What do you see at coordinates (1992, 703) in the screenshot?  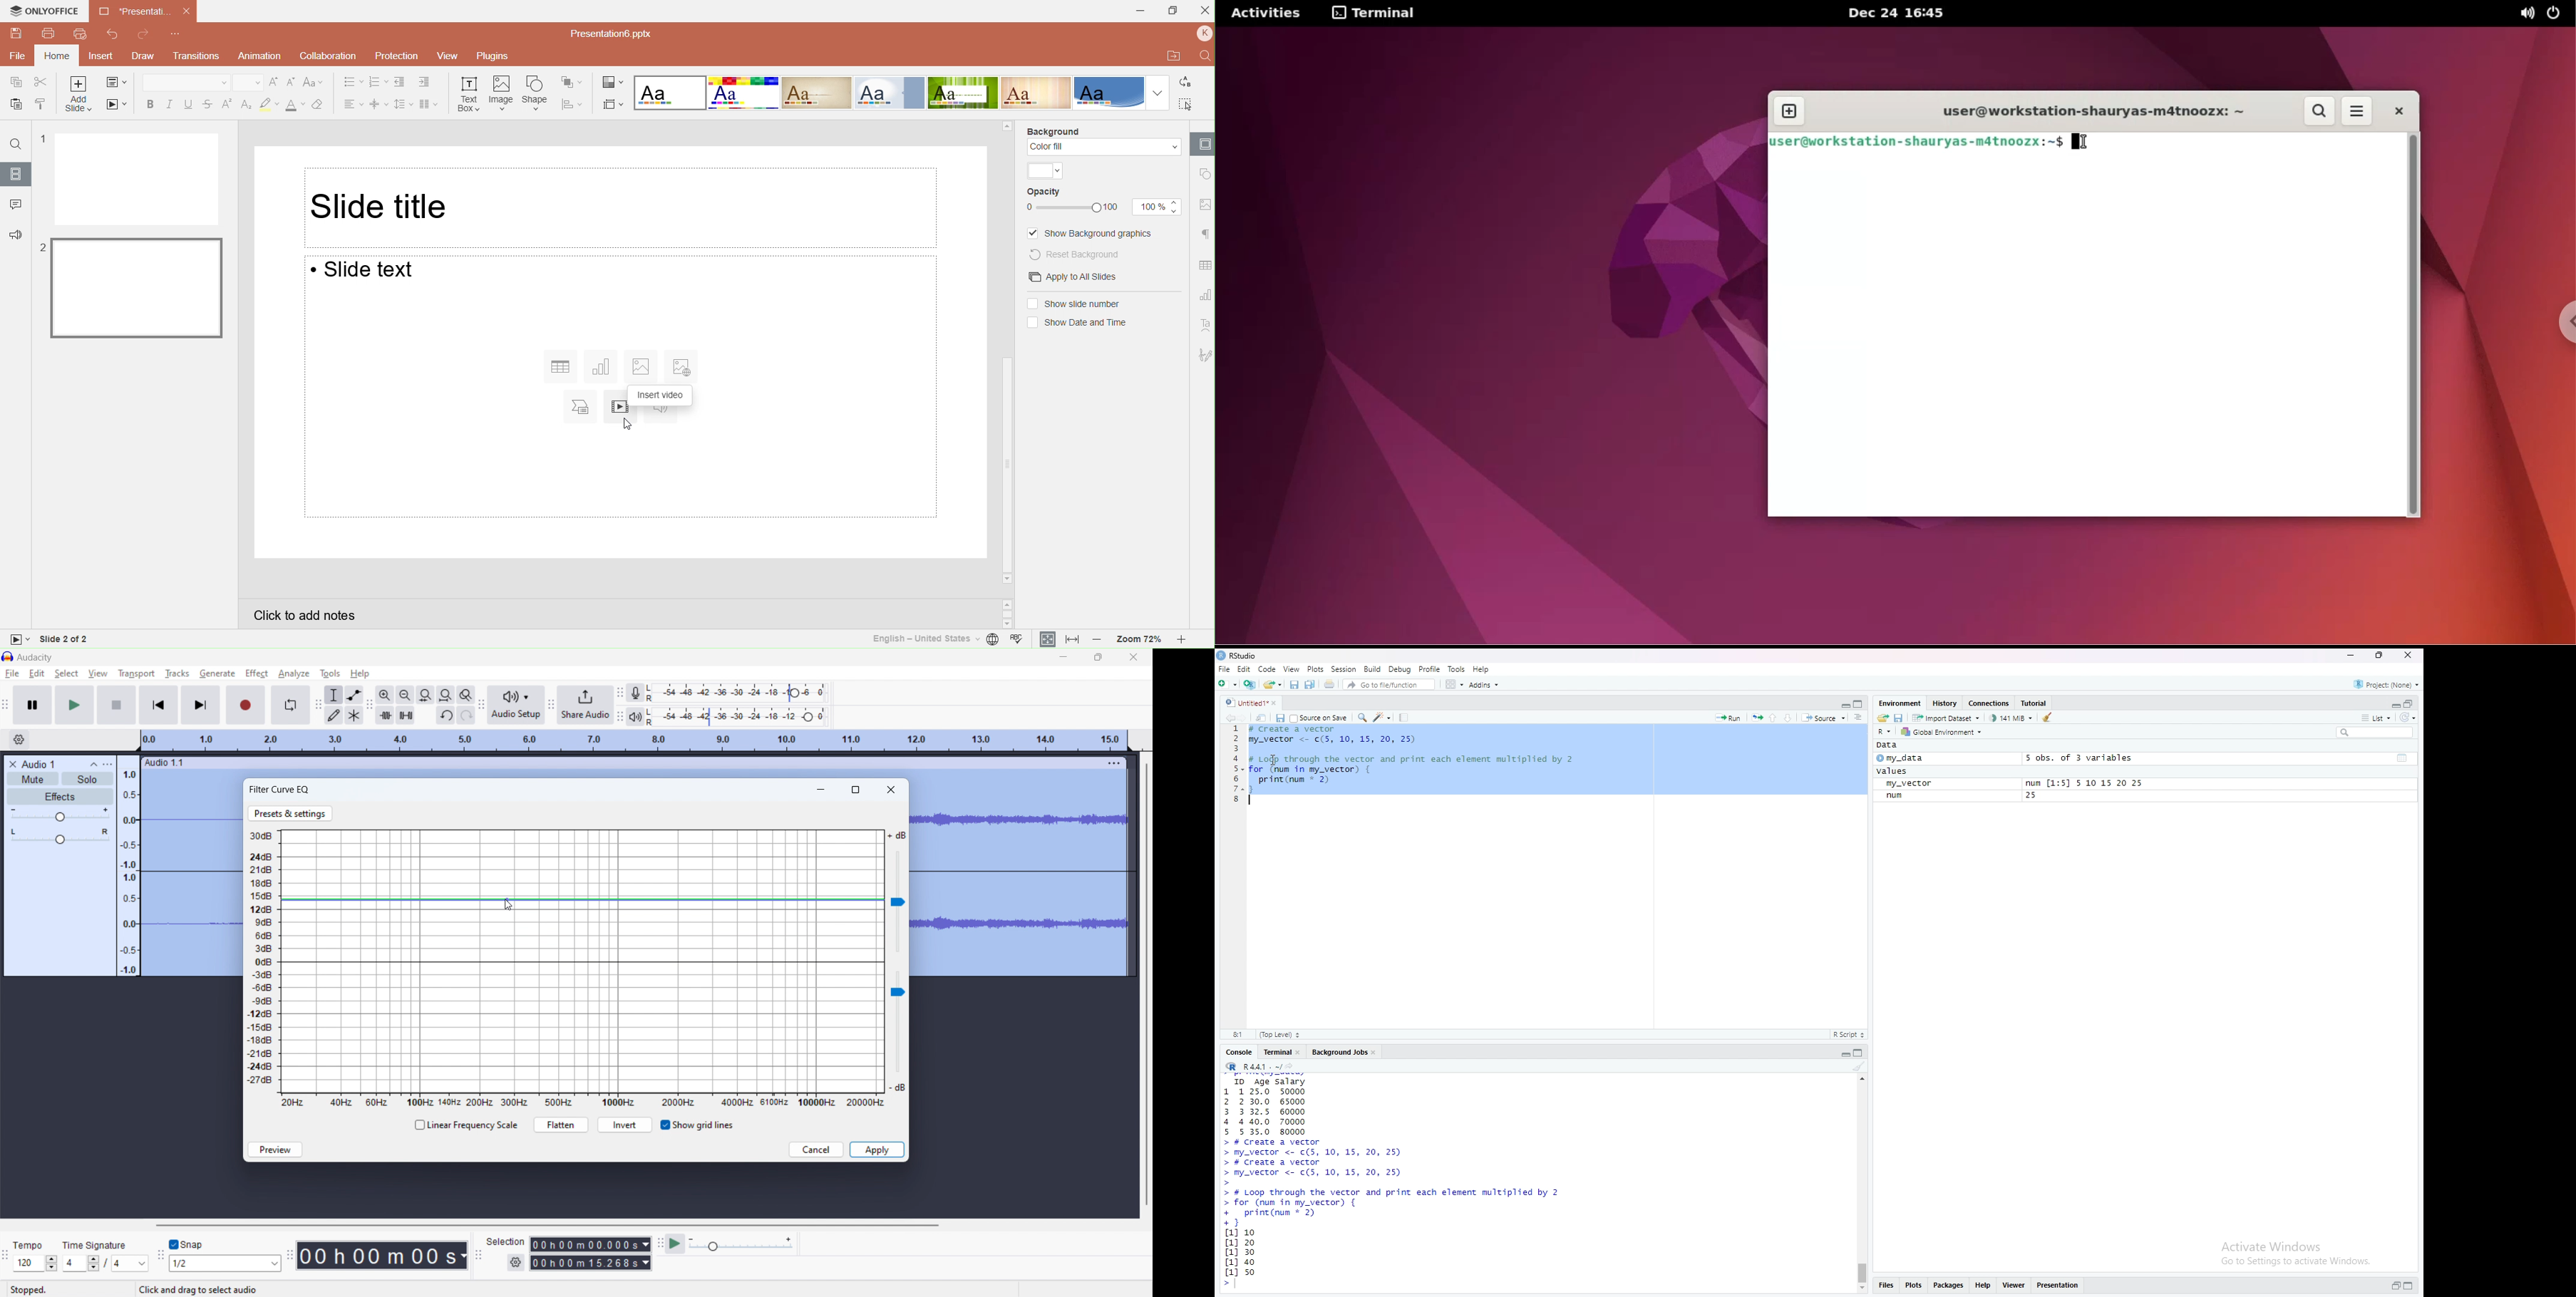 I see `Connections` at bounding box center [1992, 703].